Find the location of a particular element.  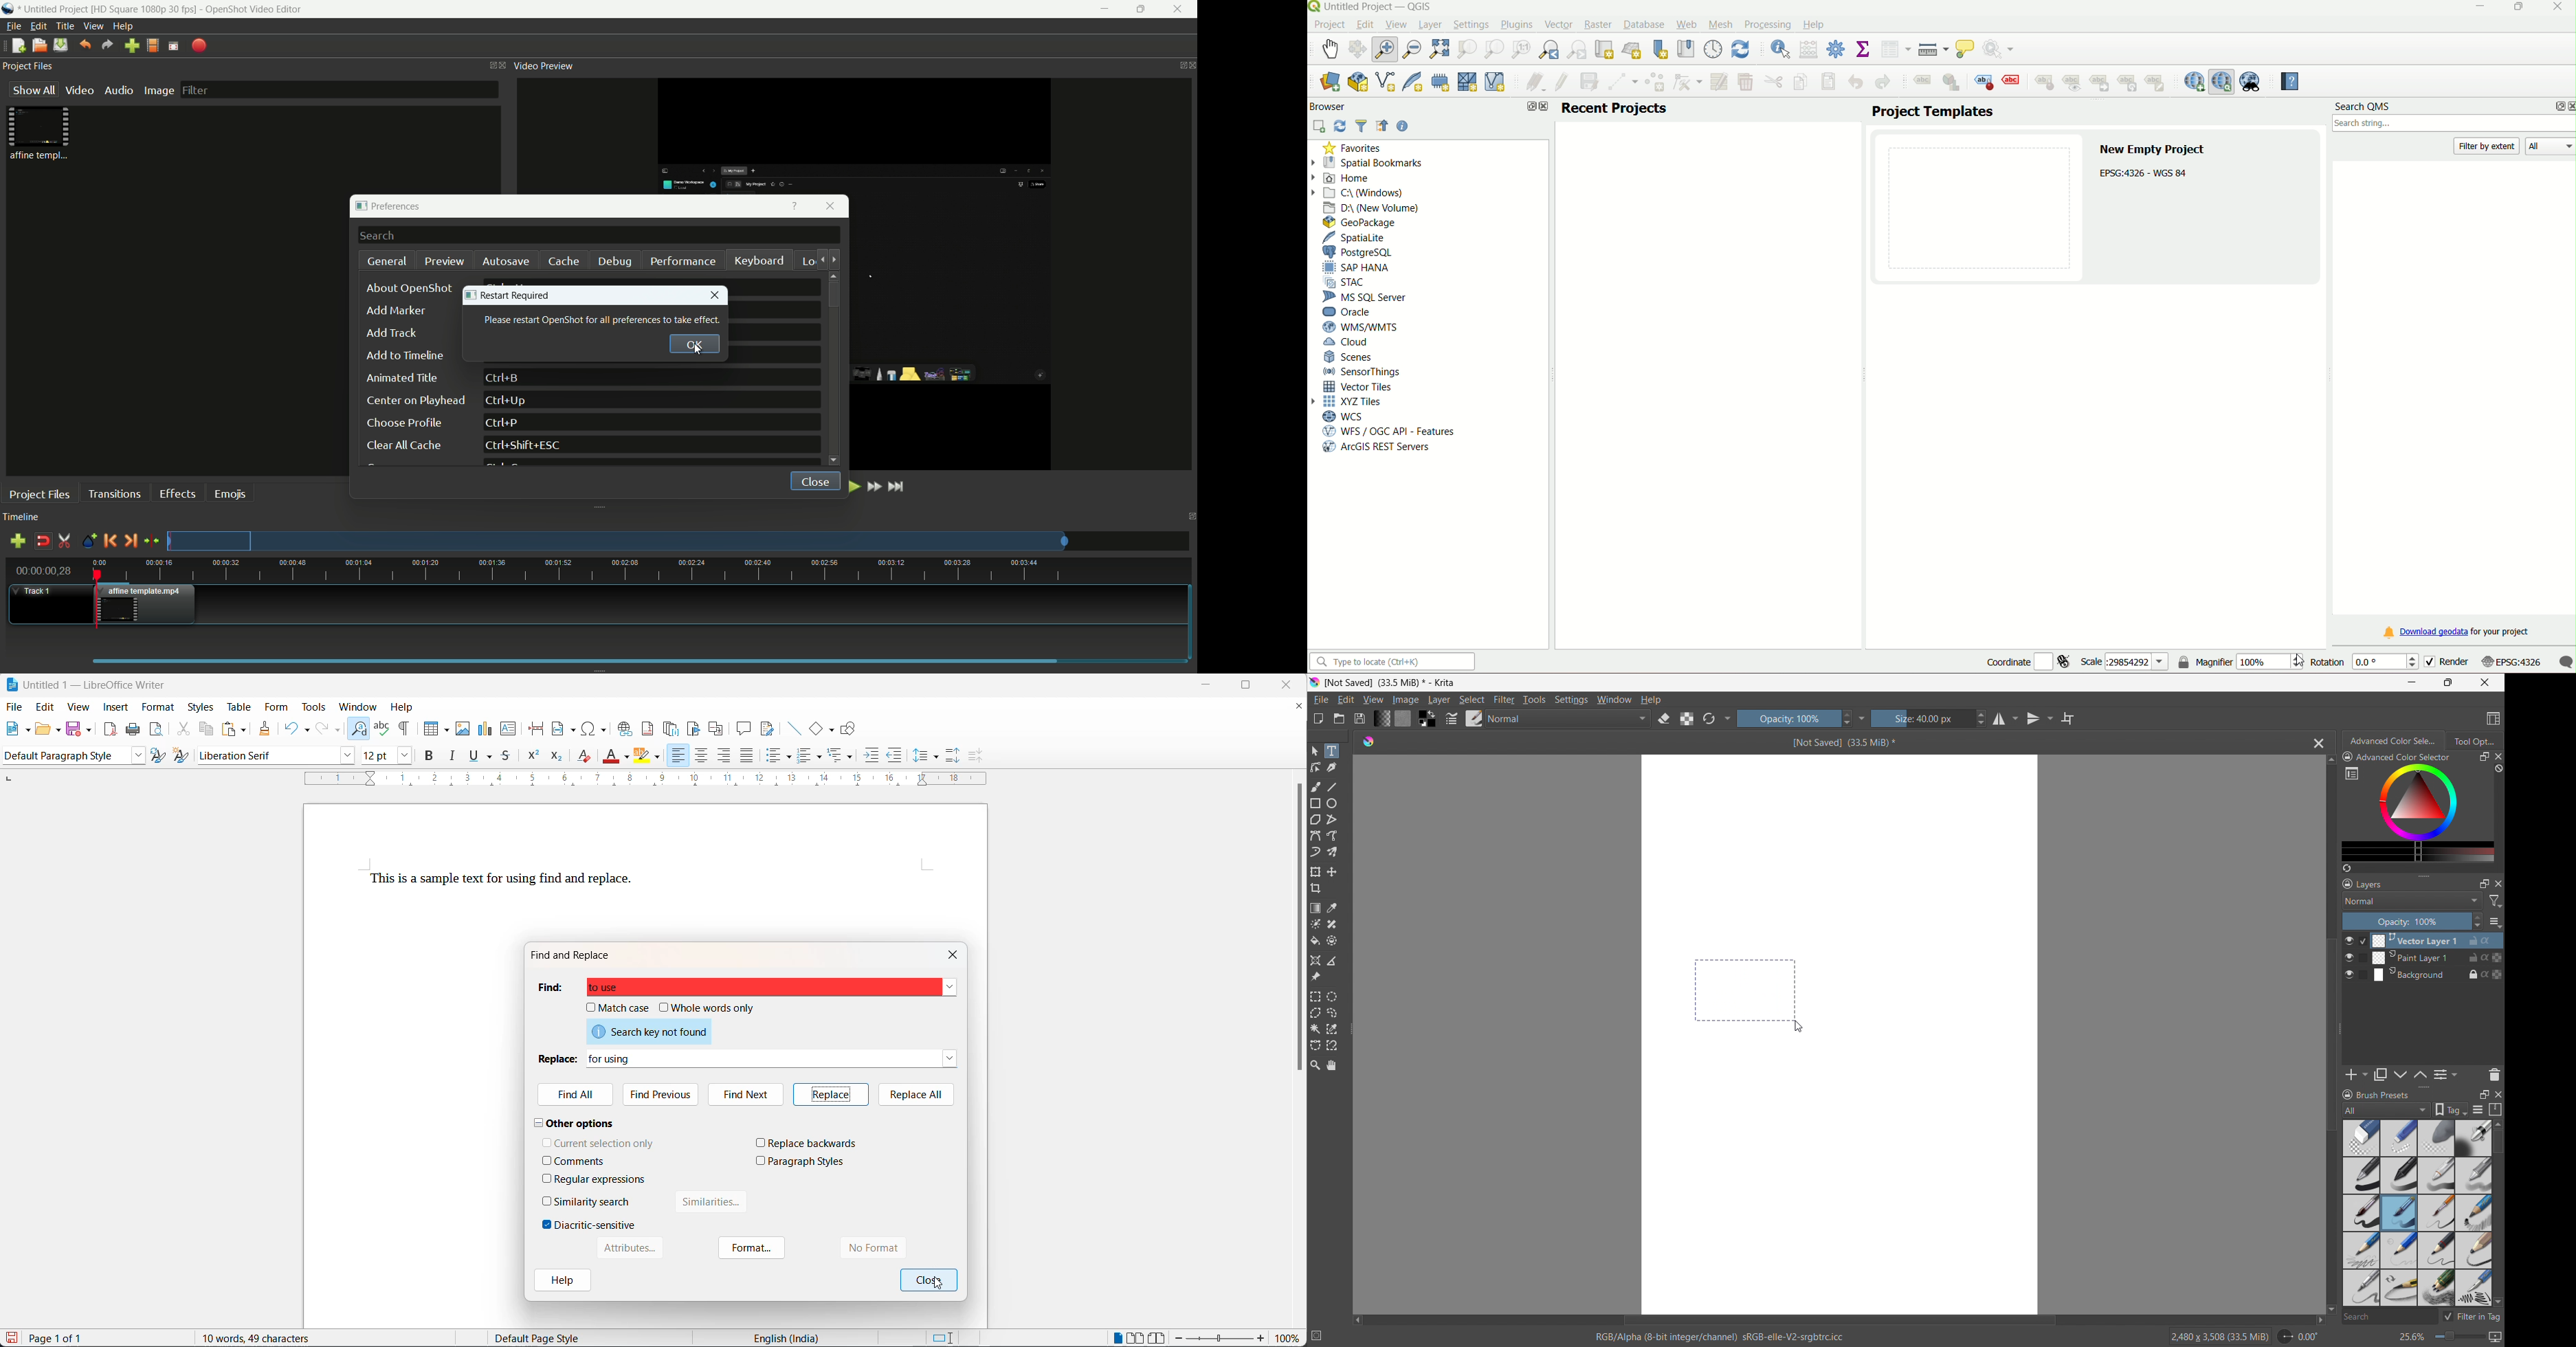

next marker is located at coordinates (130, 540).